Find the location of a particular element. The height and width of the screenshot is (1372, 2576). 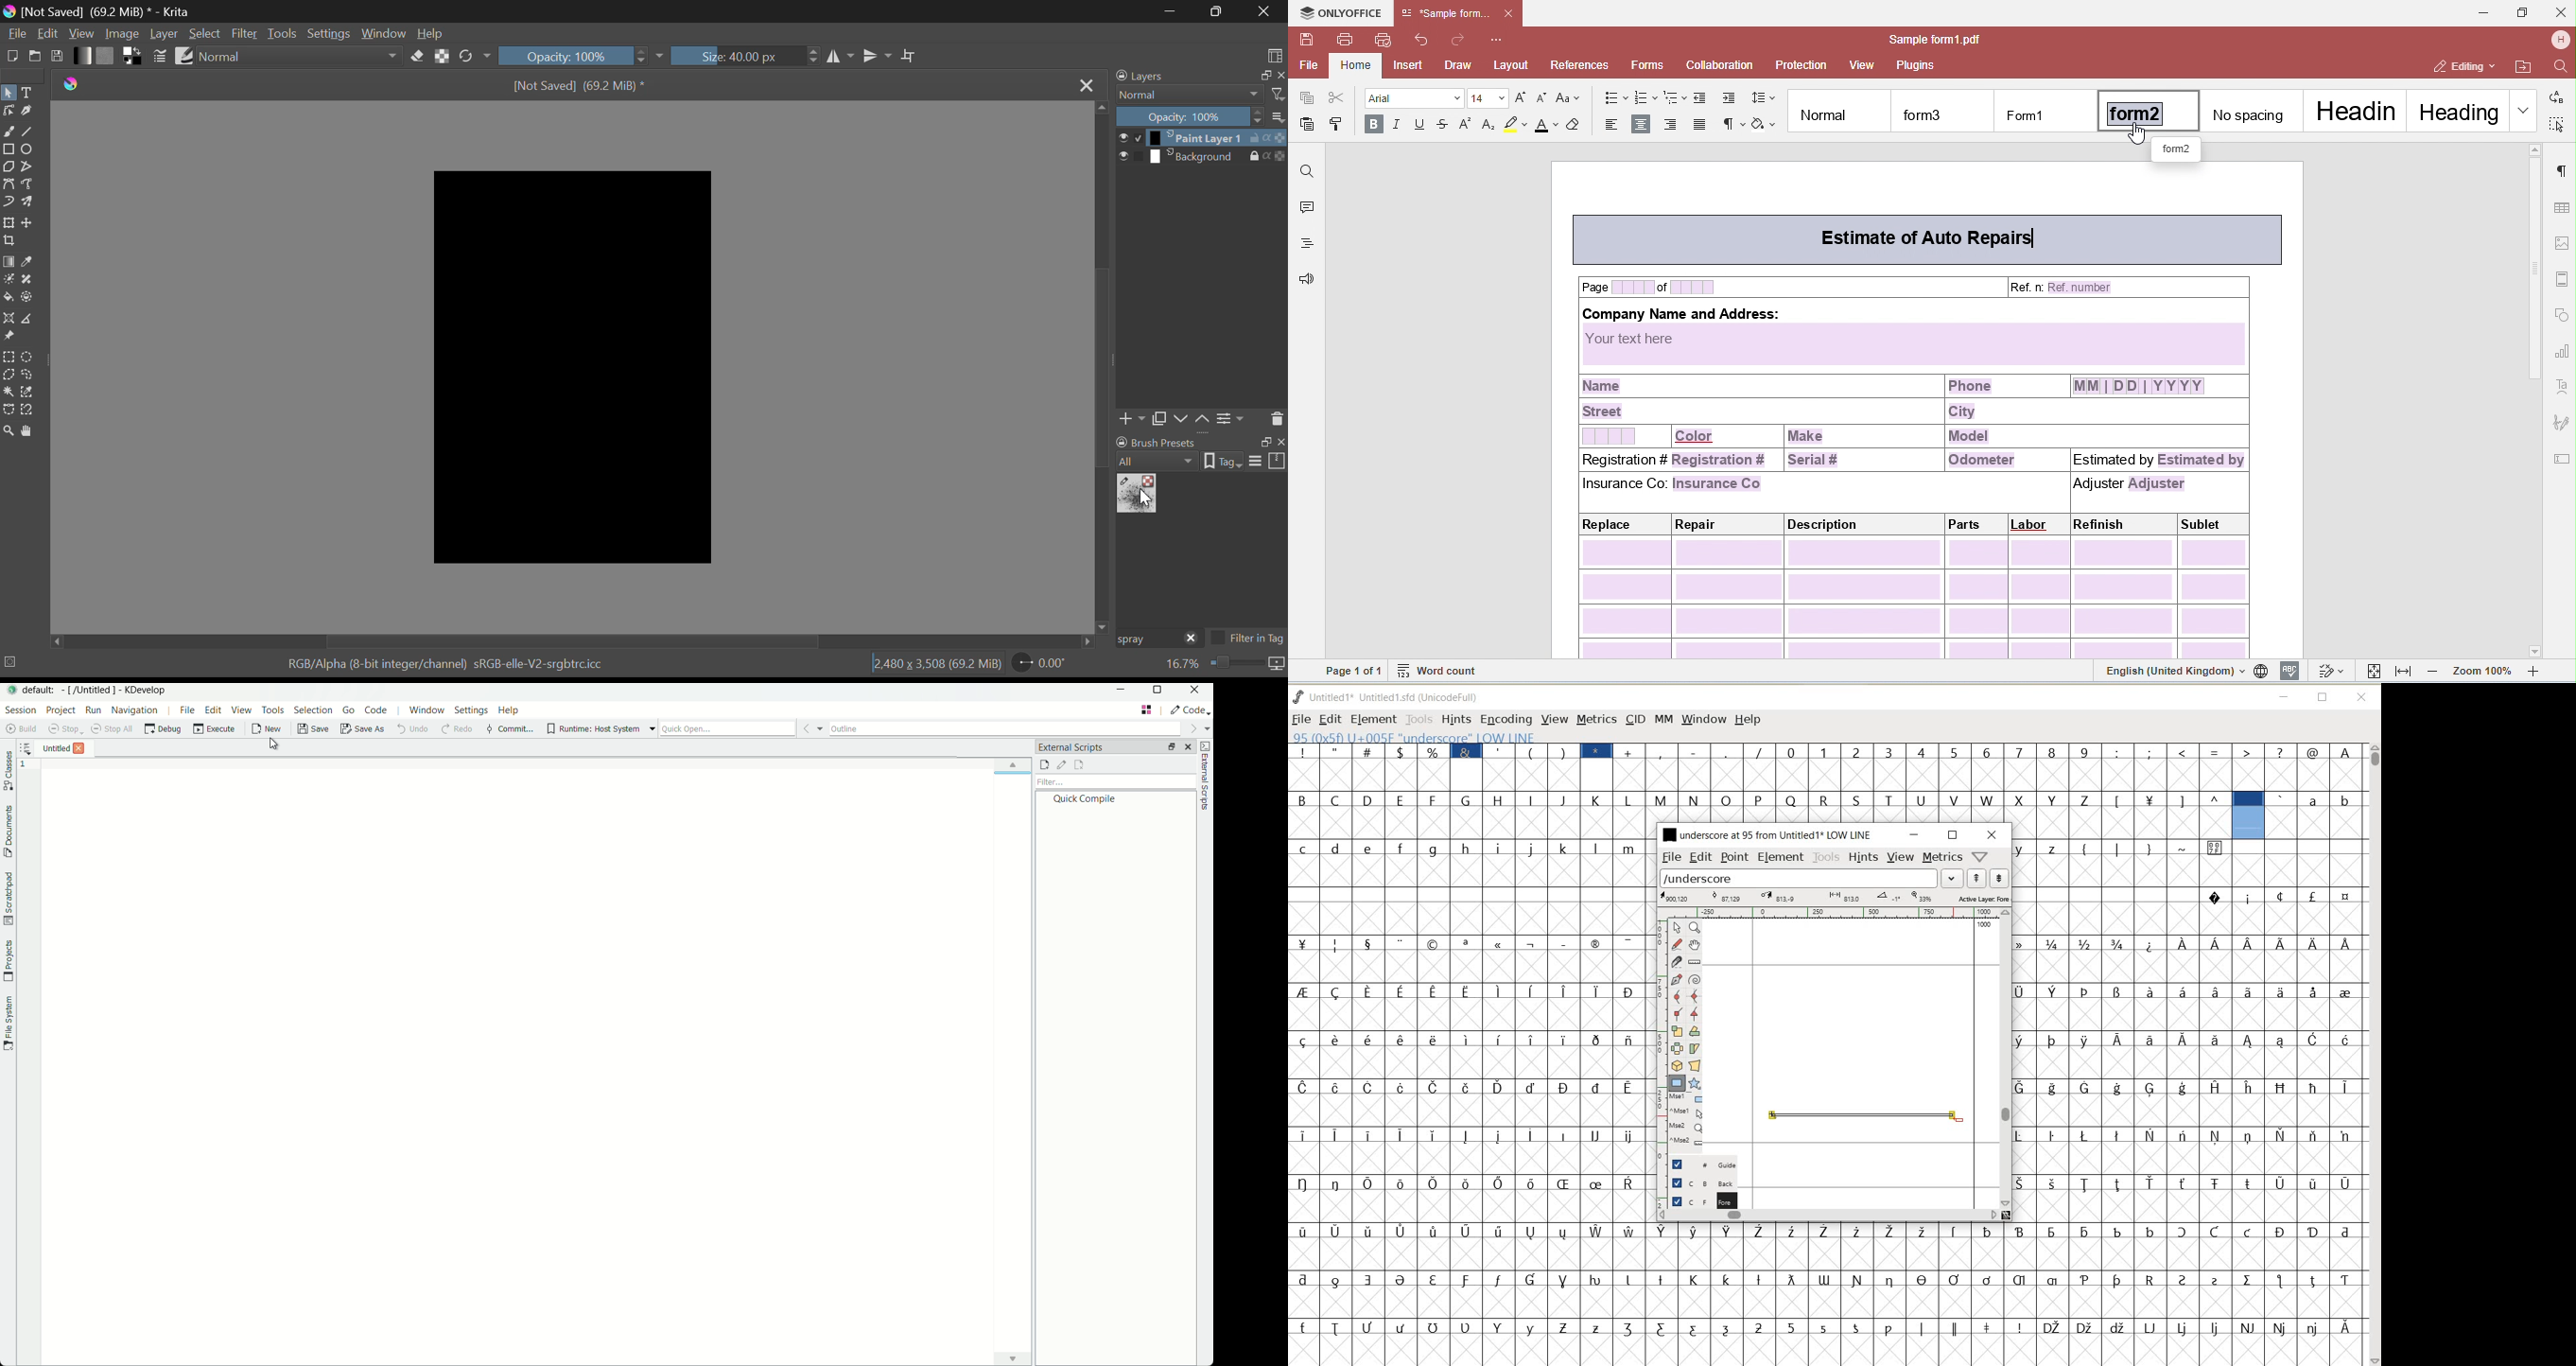

settings menu is located at coordinates (471, 710).